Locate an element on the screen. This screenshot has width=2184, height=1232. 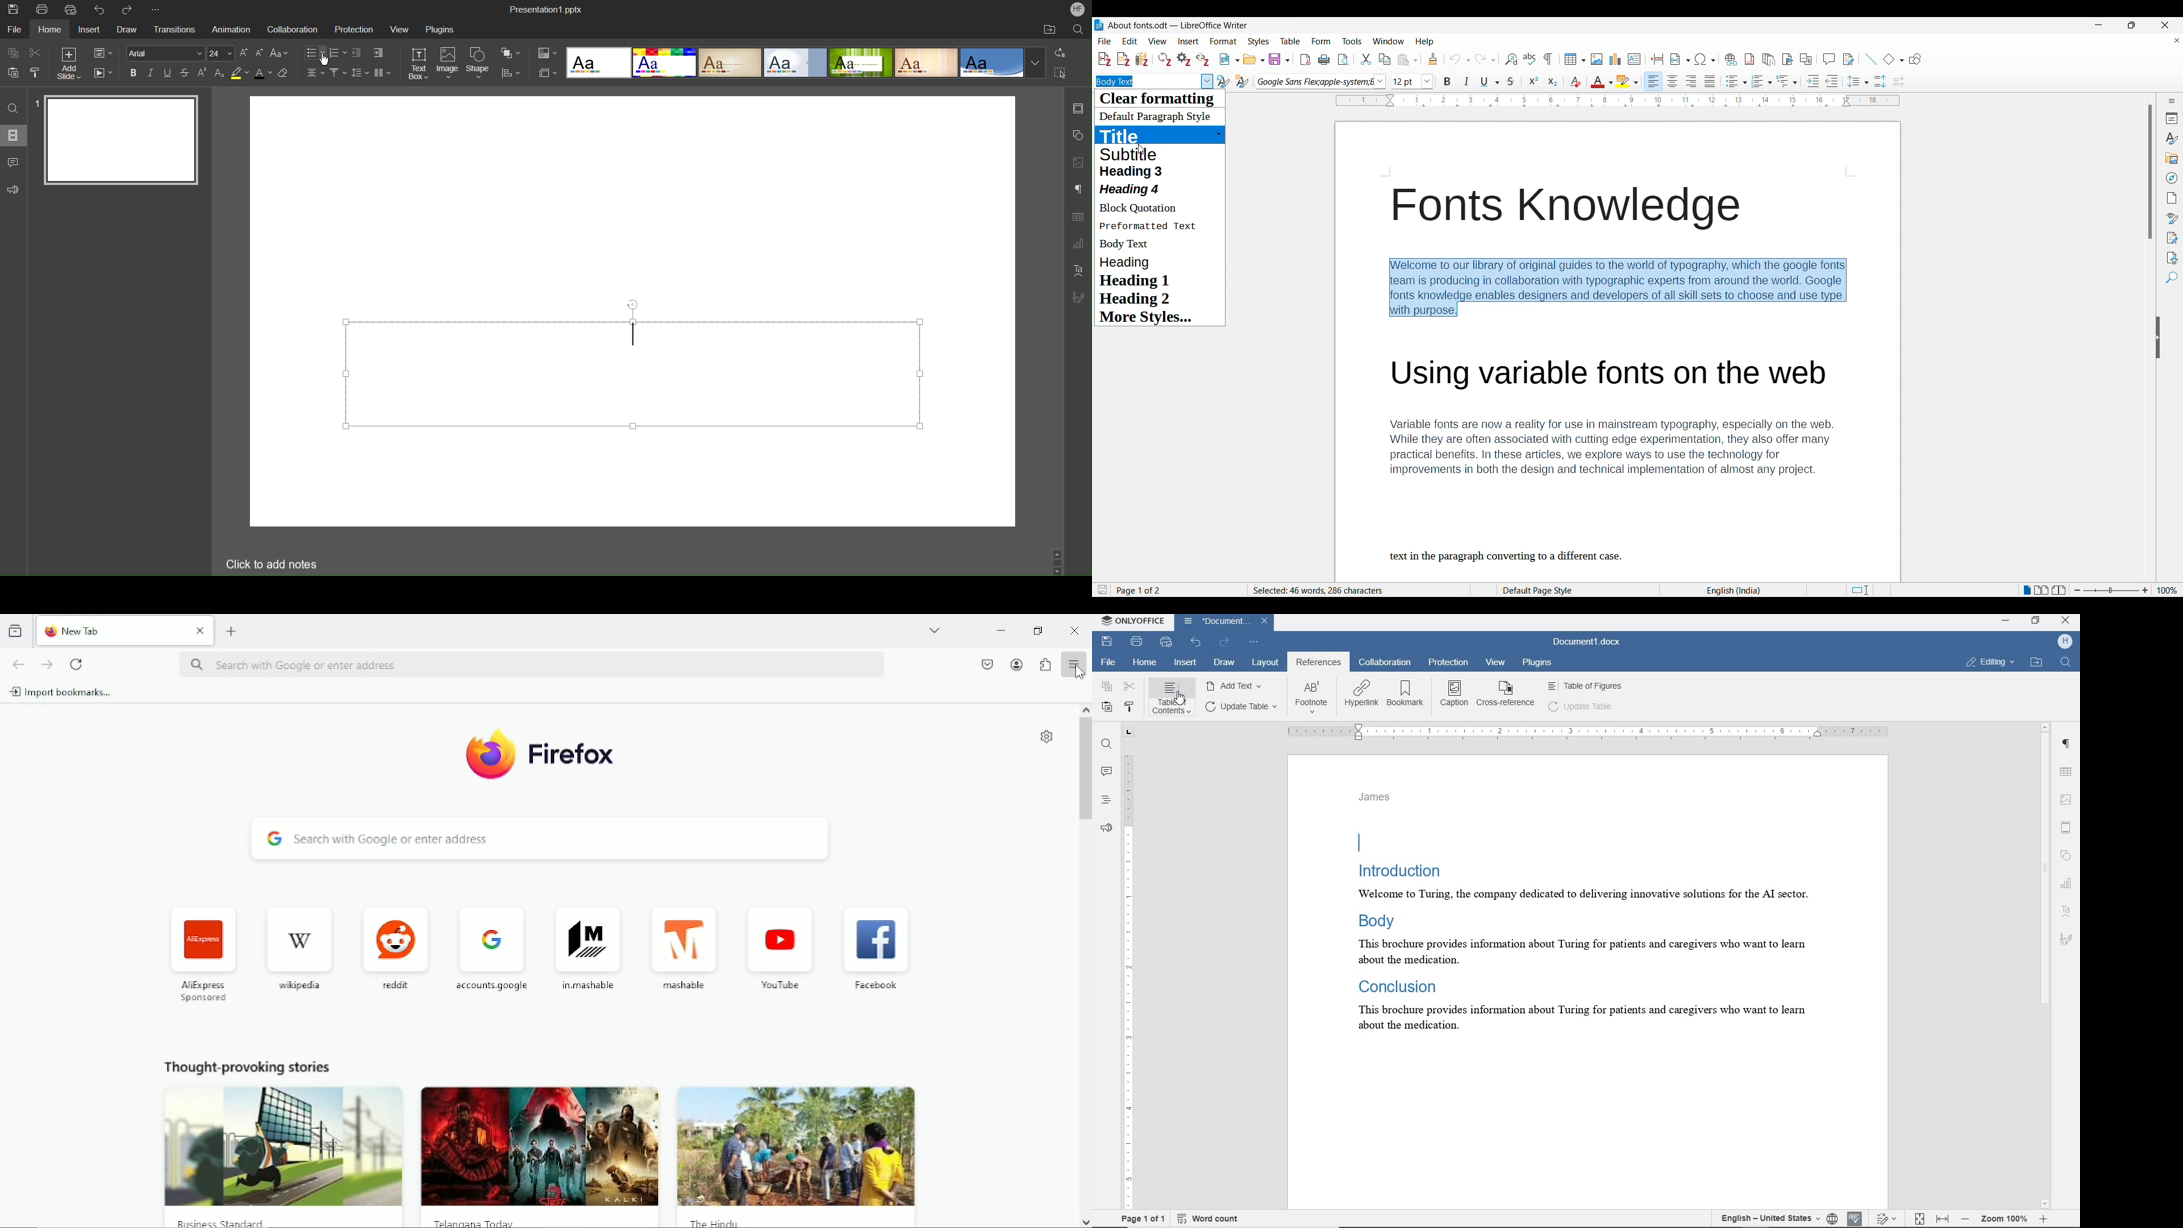
Manage changes is located at coordinates (2173, 238).